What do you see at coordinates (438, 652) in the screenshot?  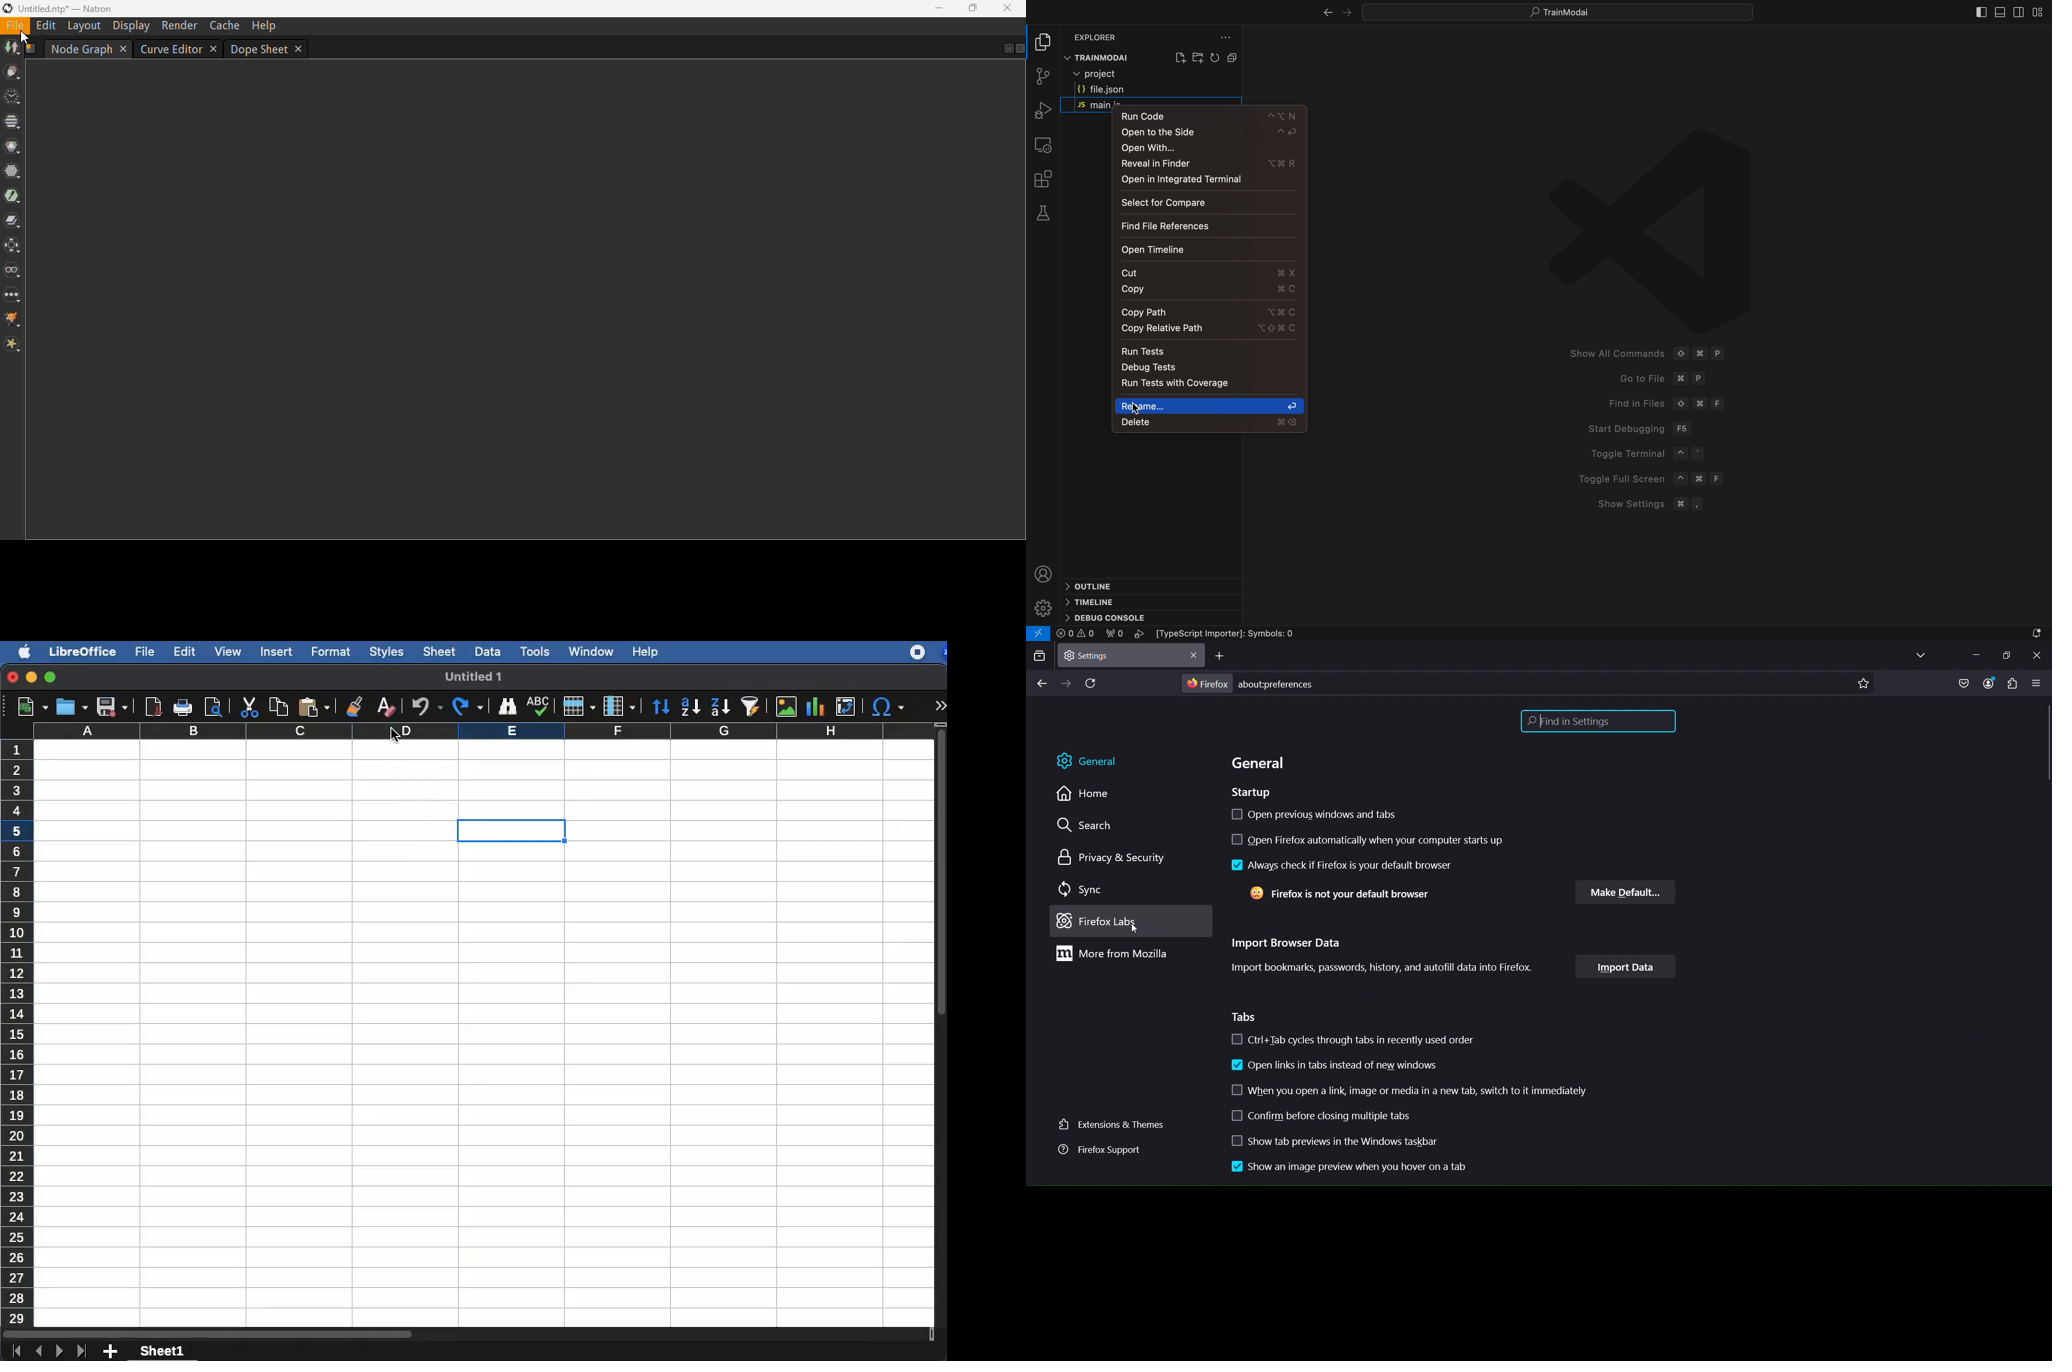 I see `sheet` at bounding box center [438, 652].